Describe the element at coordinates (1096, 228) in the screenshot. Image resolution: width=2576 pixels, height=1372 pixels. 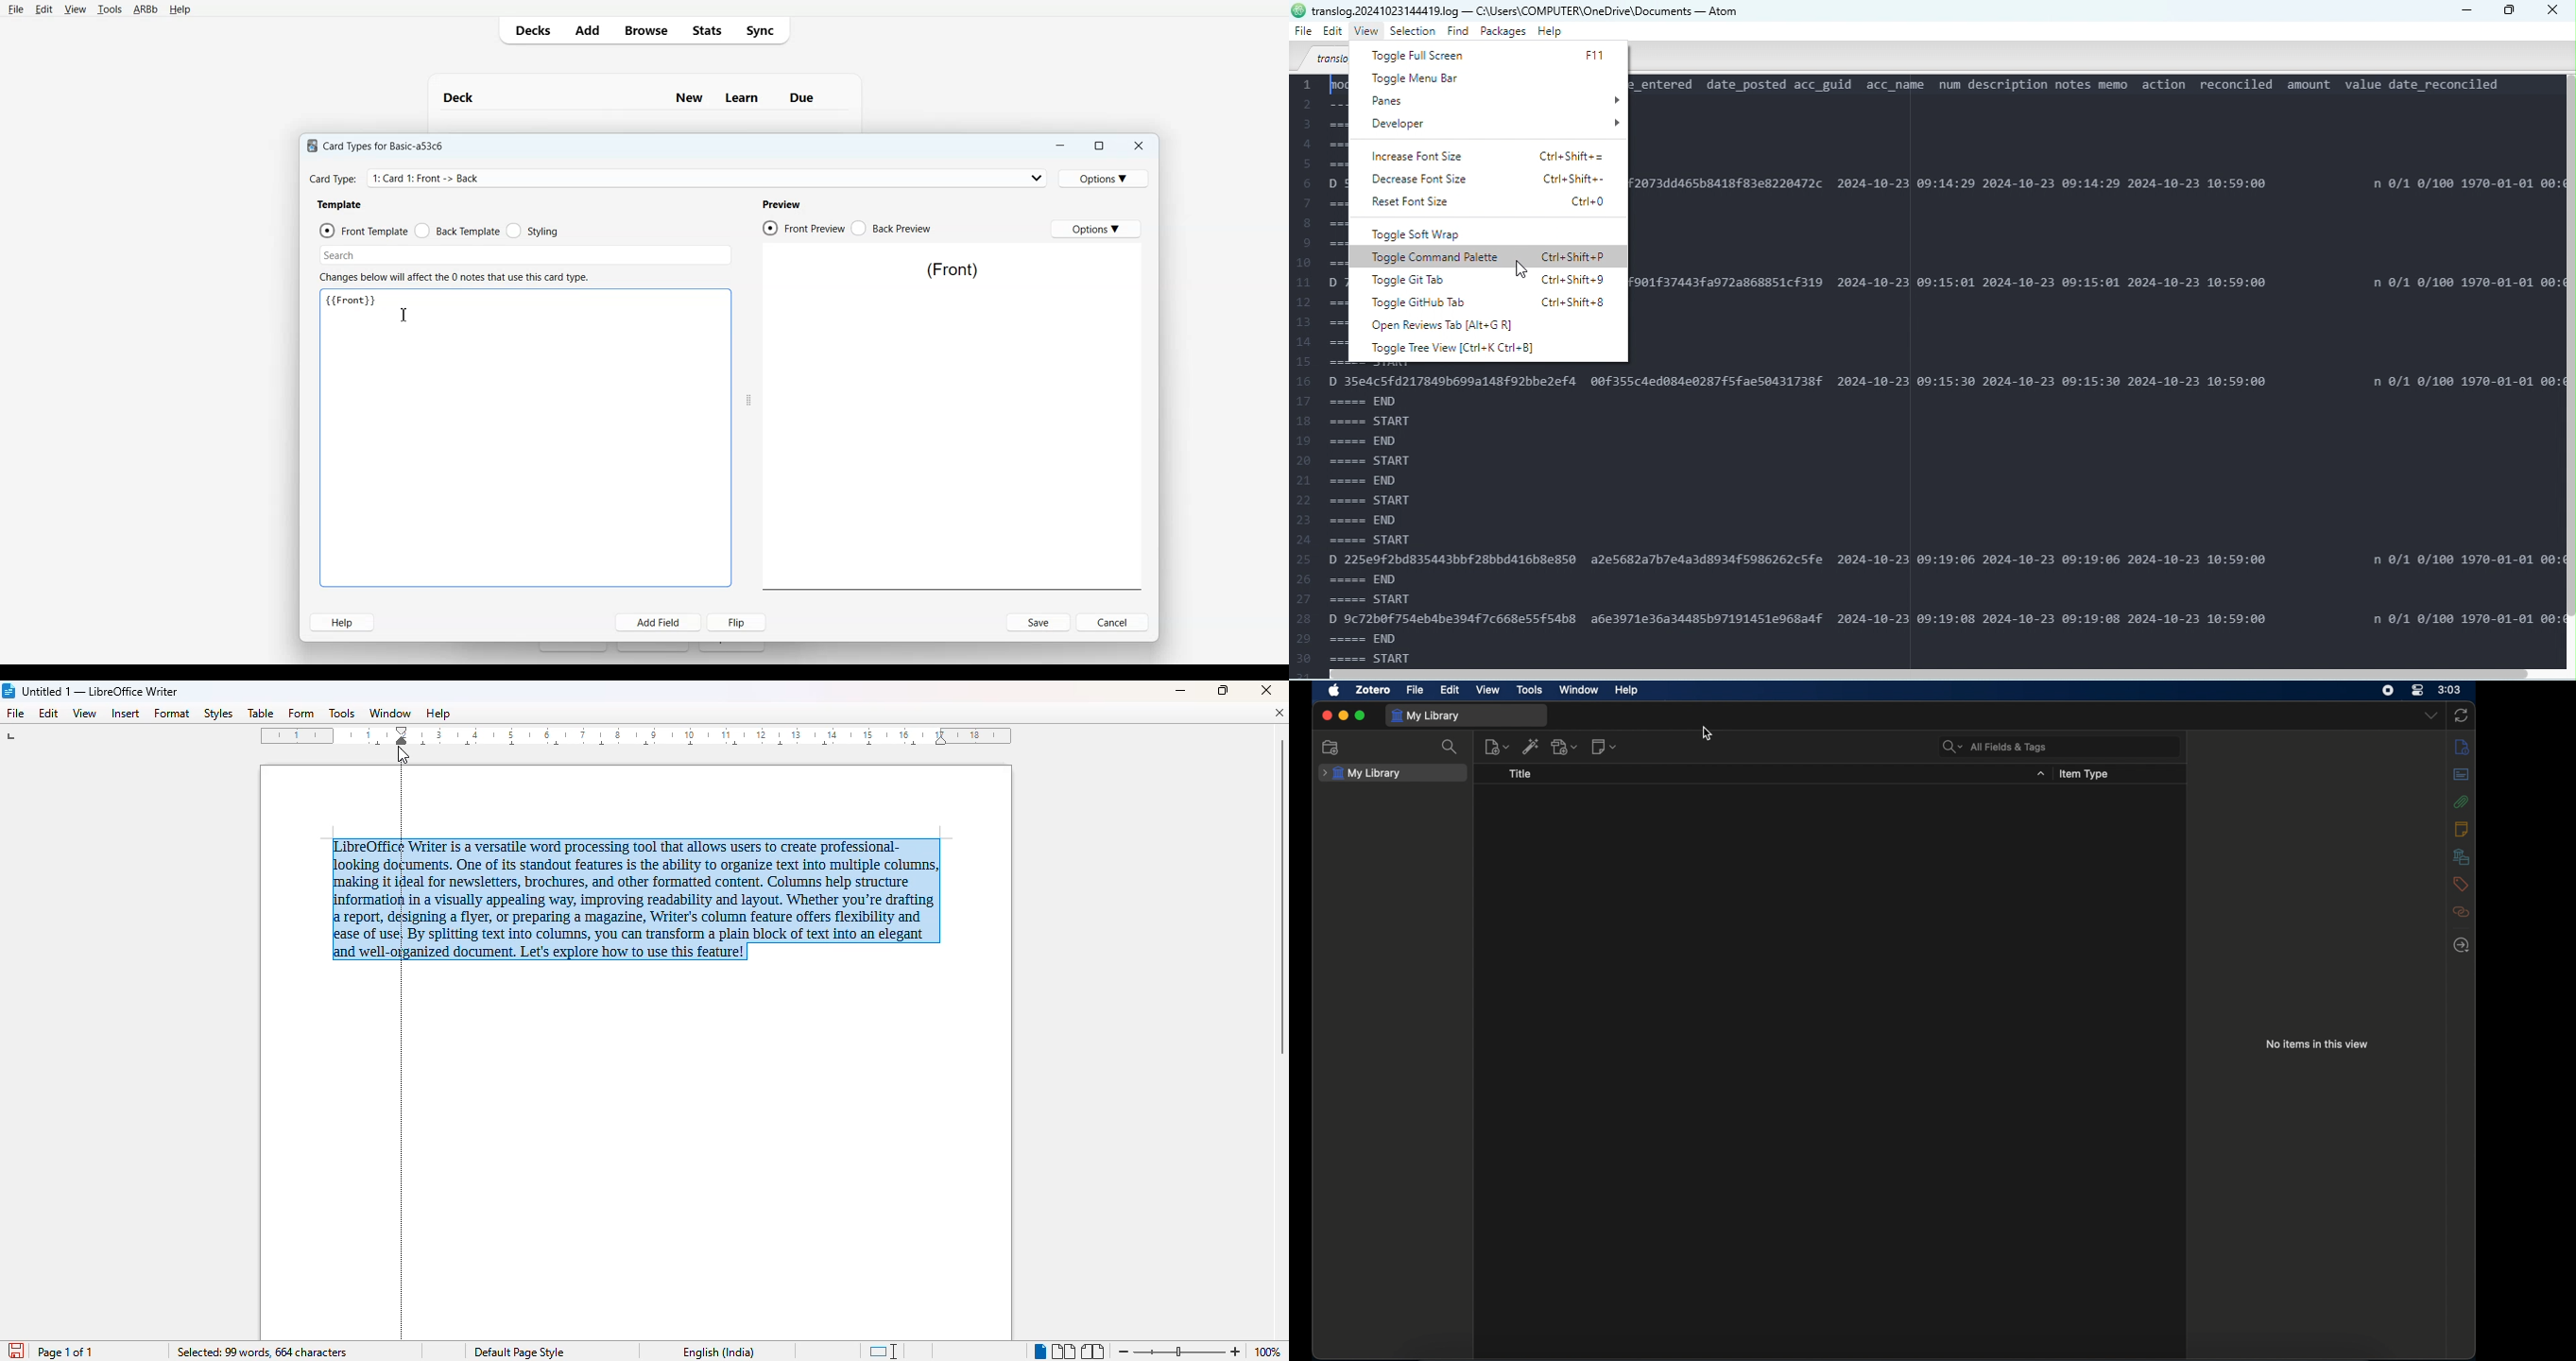
I see `Options` at that location.